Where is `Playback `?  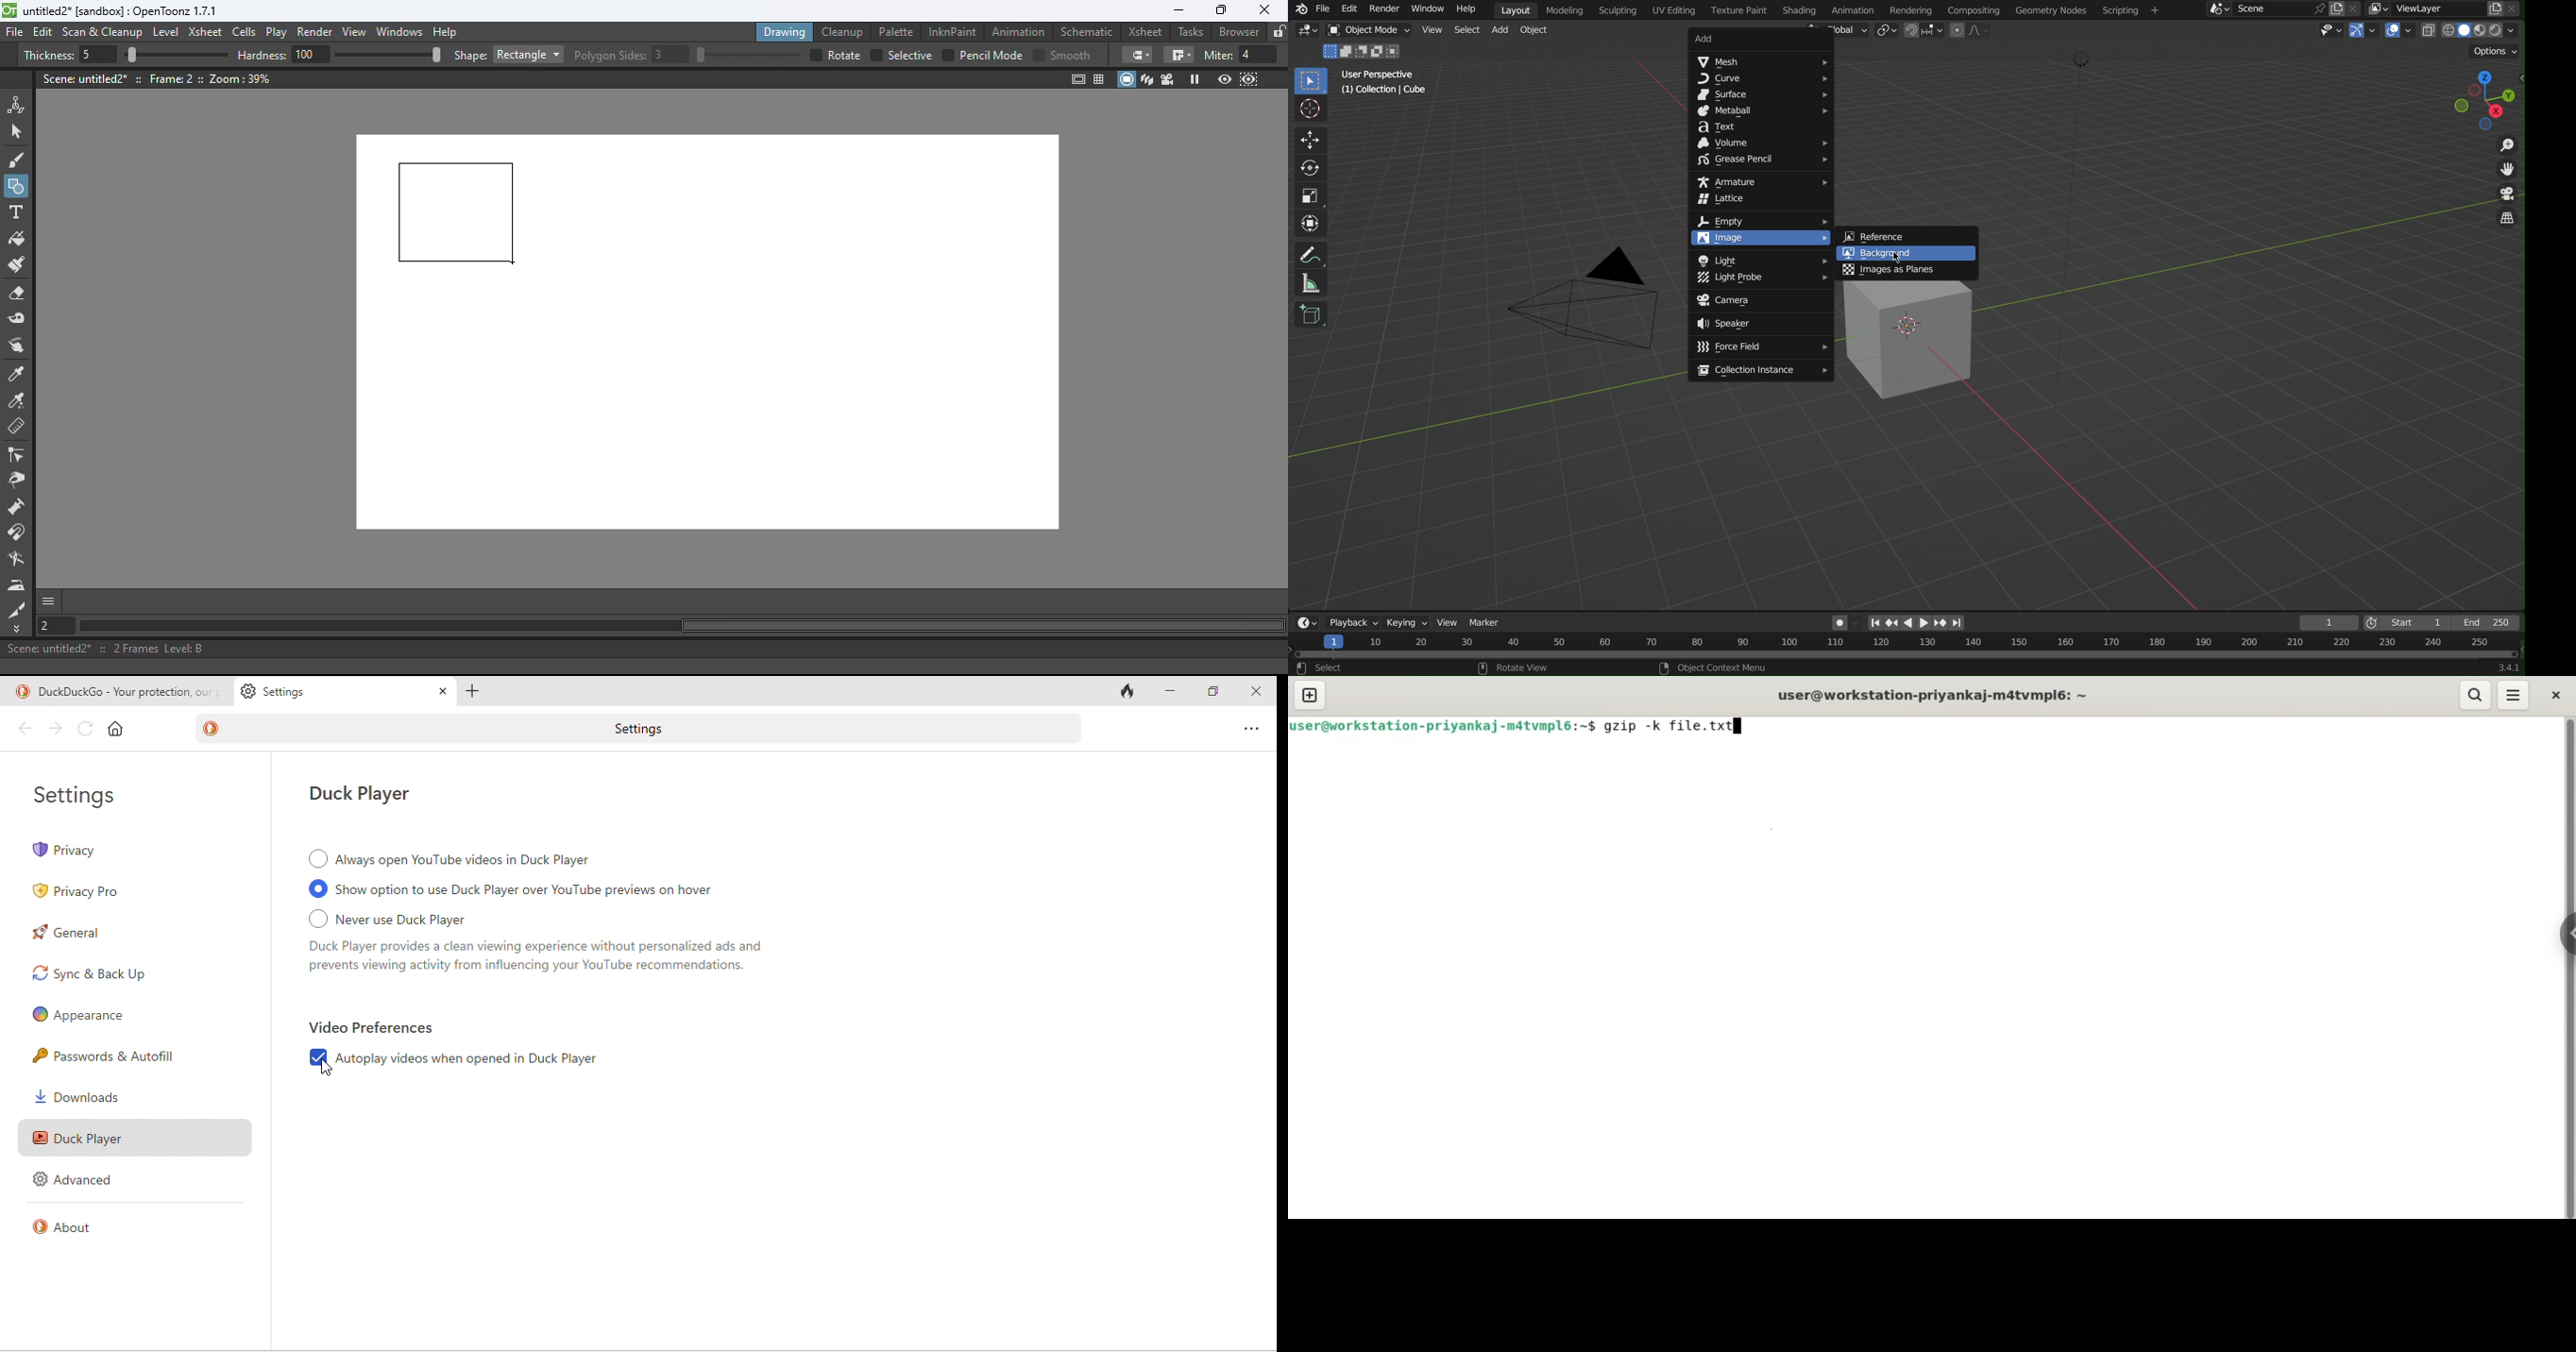
Playback  is located at coordinates (1352, 622).